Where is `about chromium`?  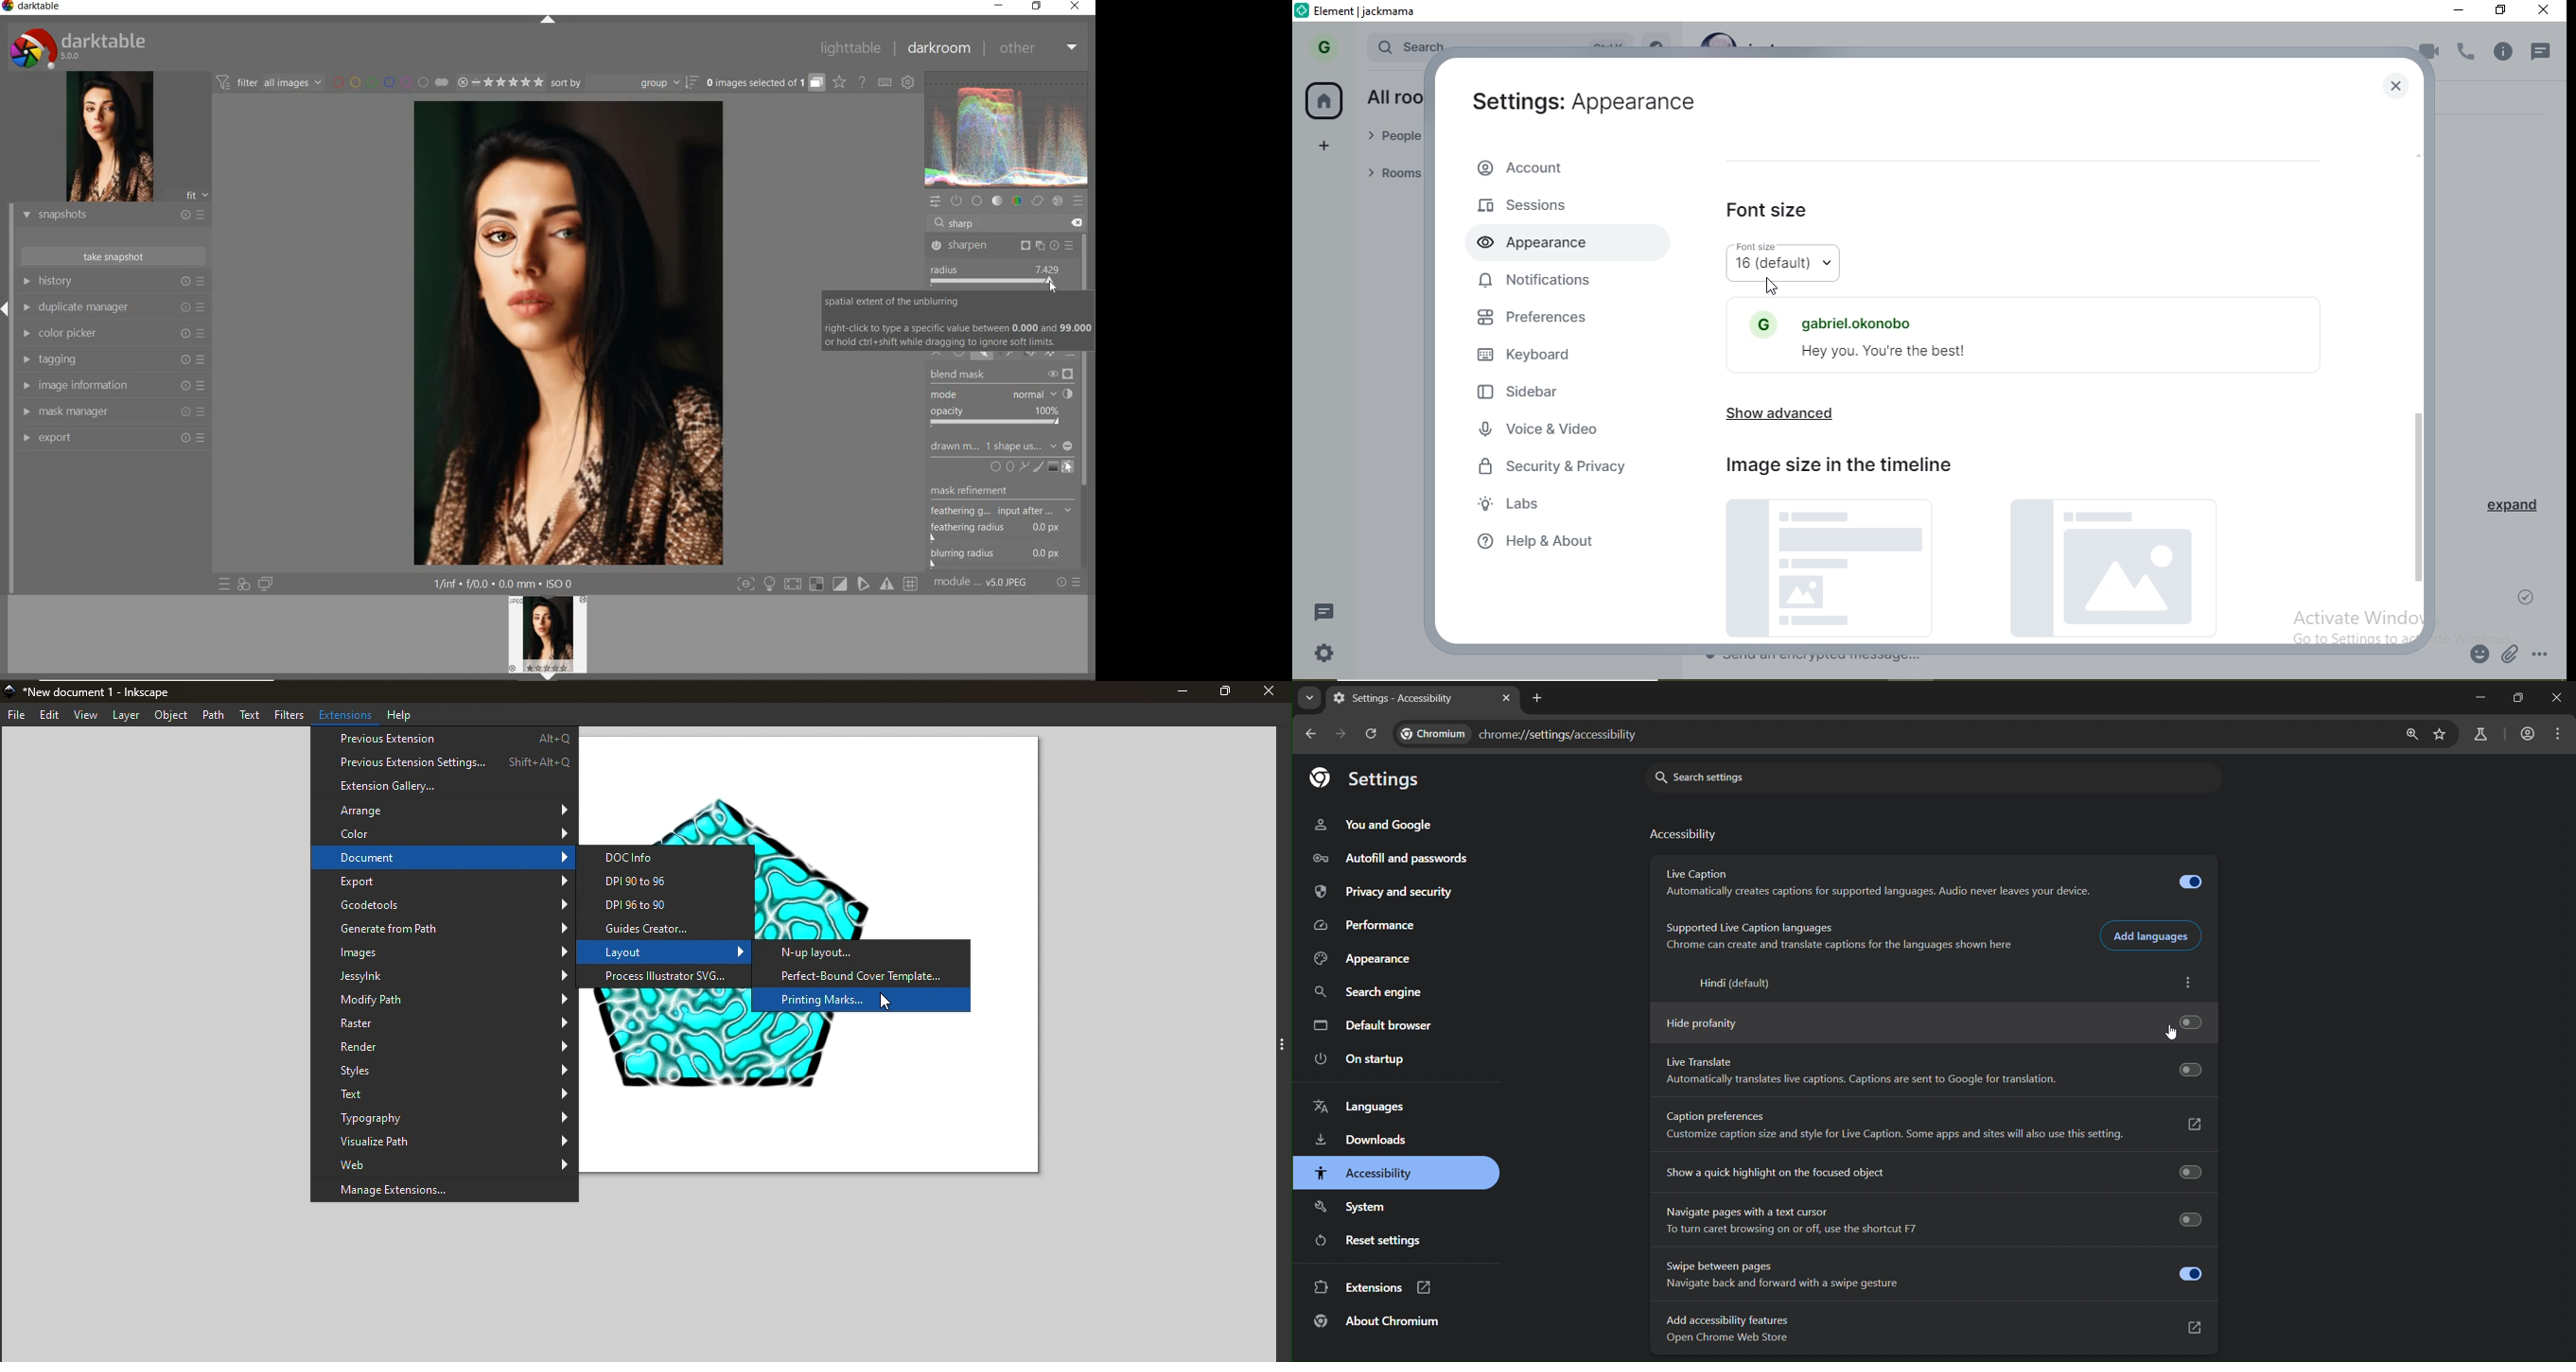 about chromium is located at coordinates (1377, 1322).